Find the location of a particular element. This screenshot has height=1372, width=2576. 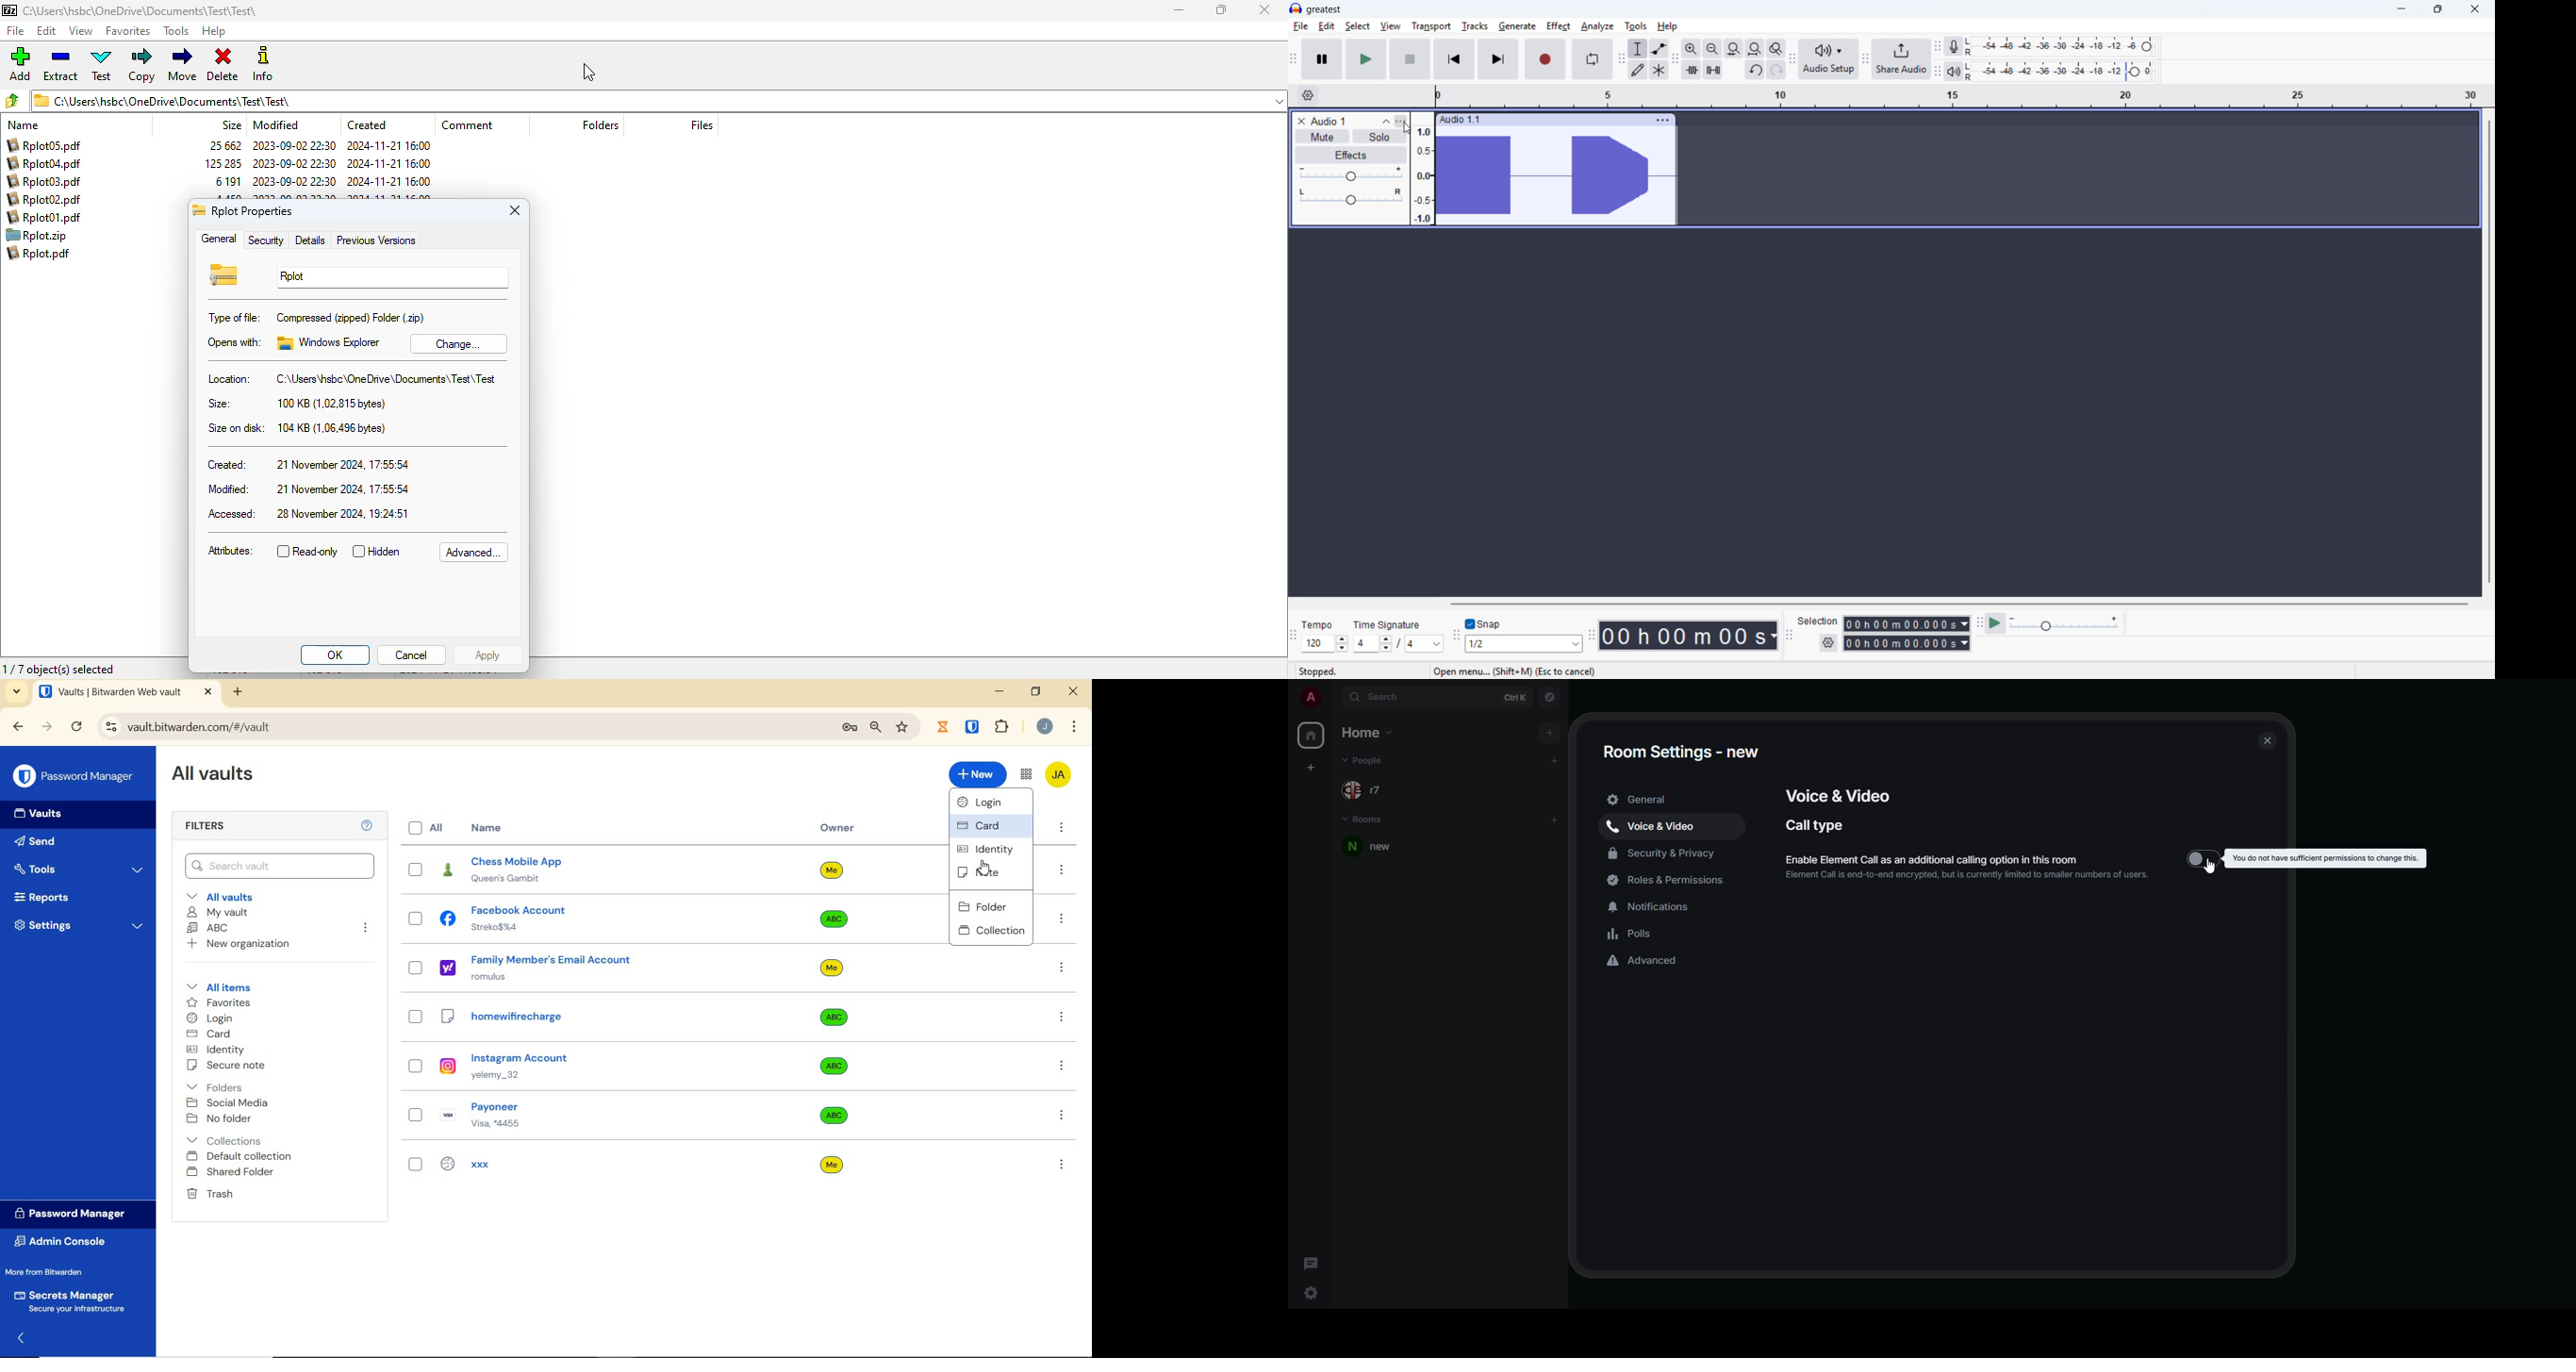

folder is located at coordinates (992, 903).